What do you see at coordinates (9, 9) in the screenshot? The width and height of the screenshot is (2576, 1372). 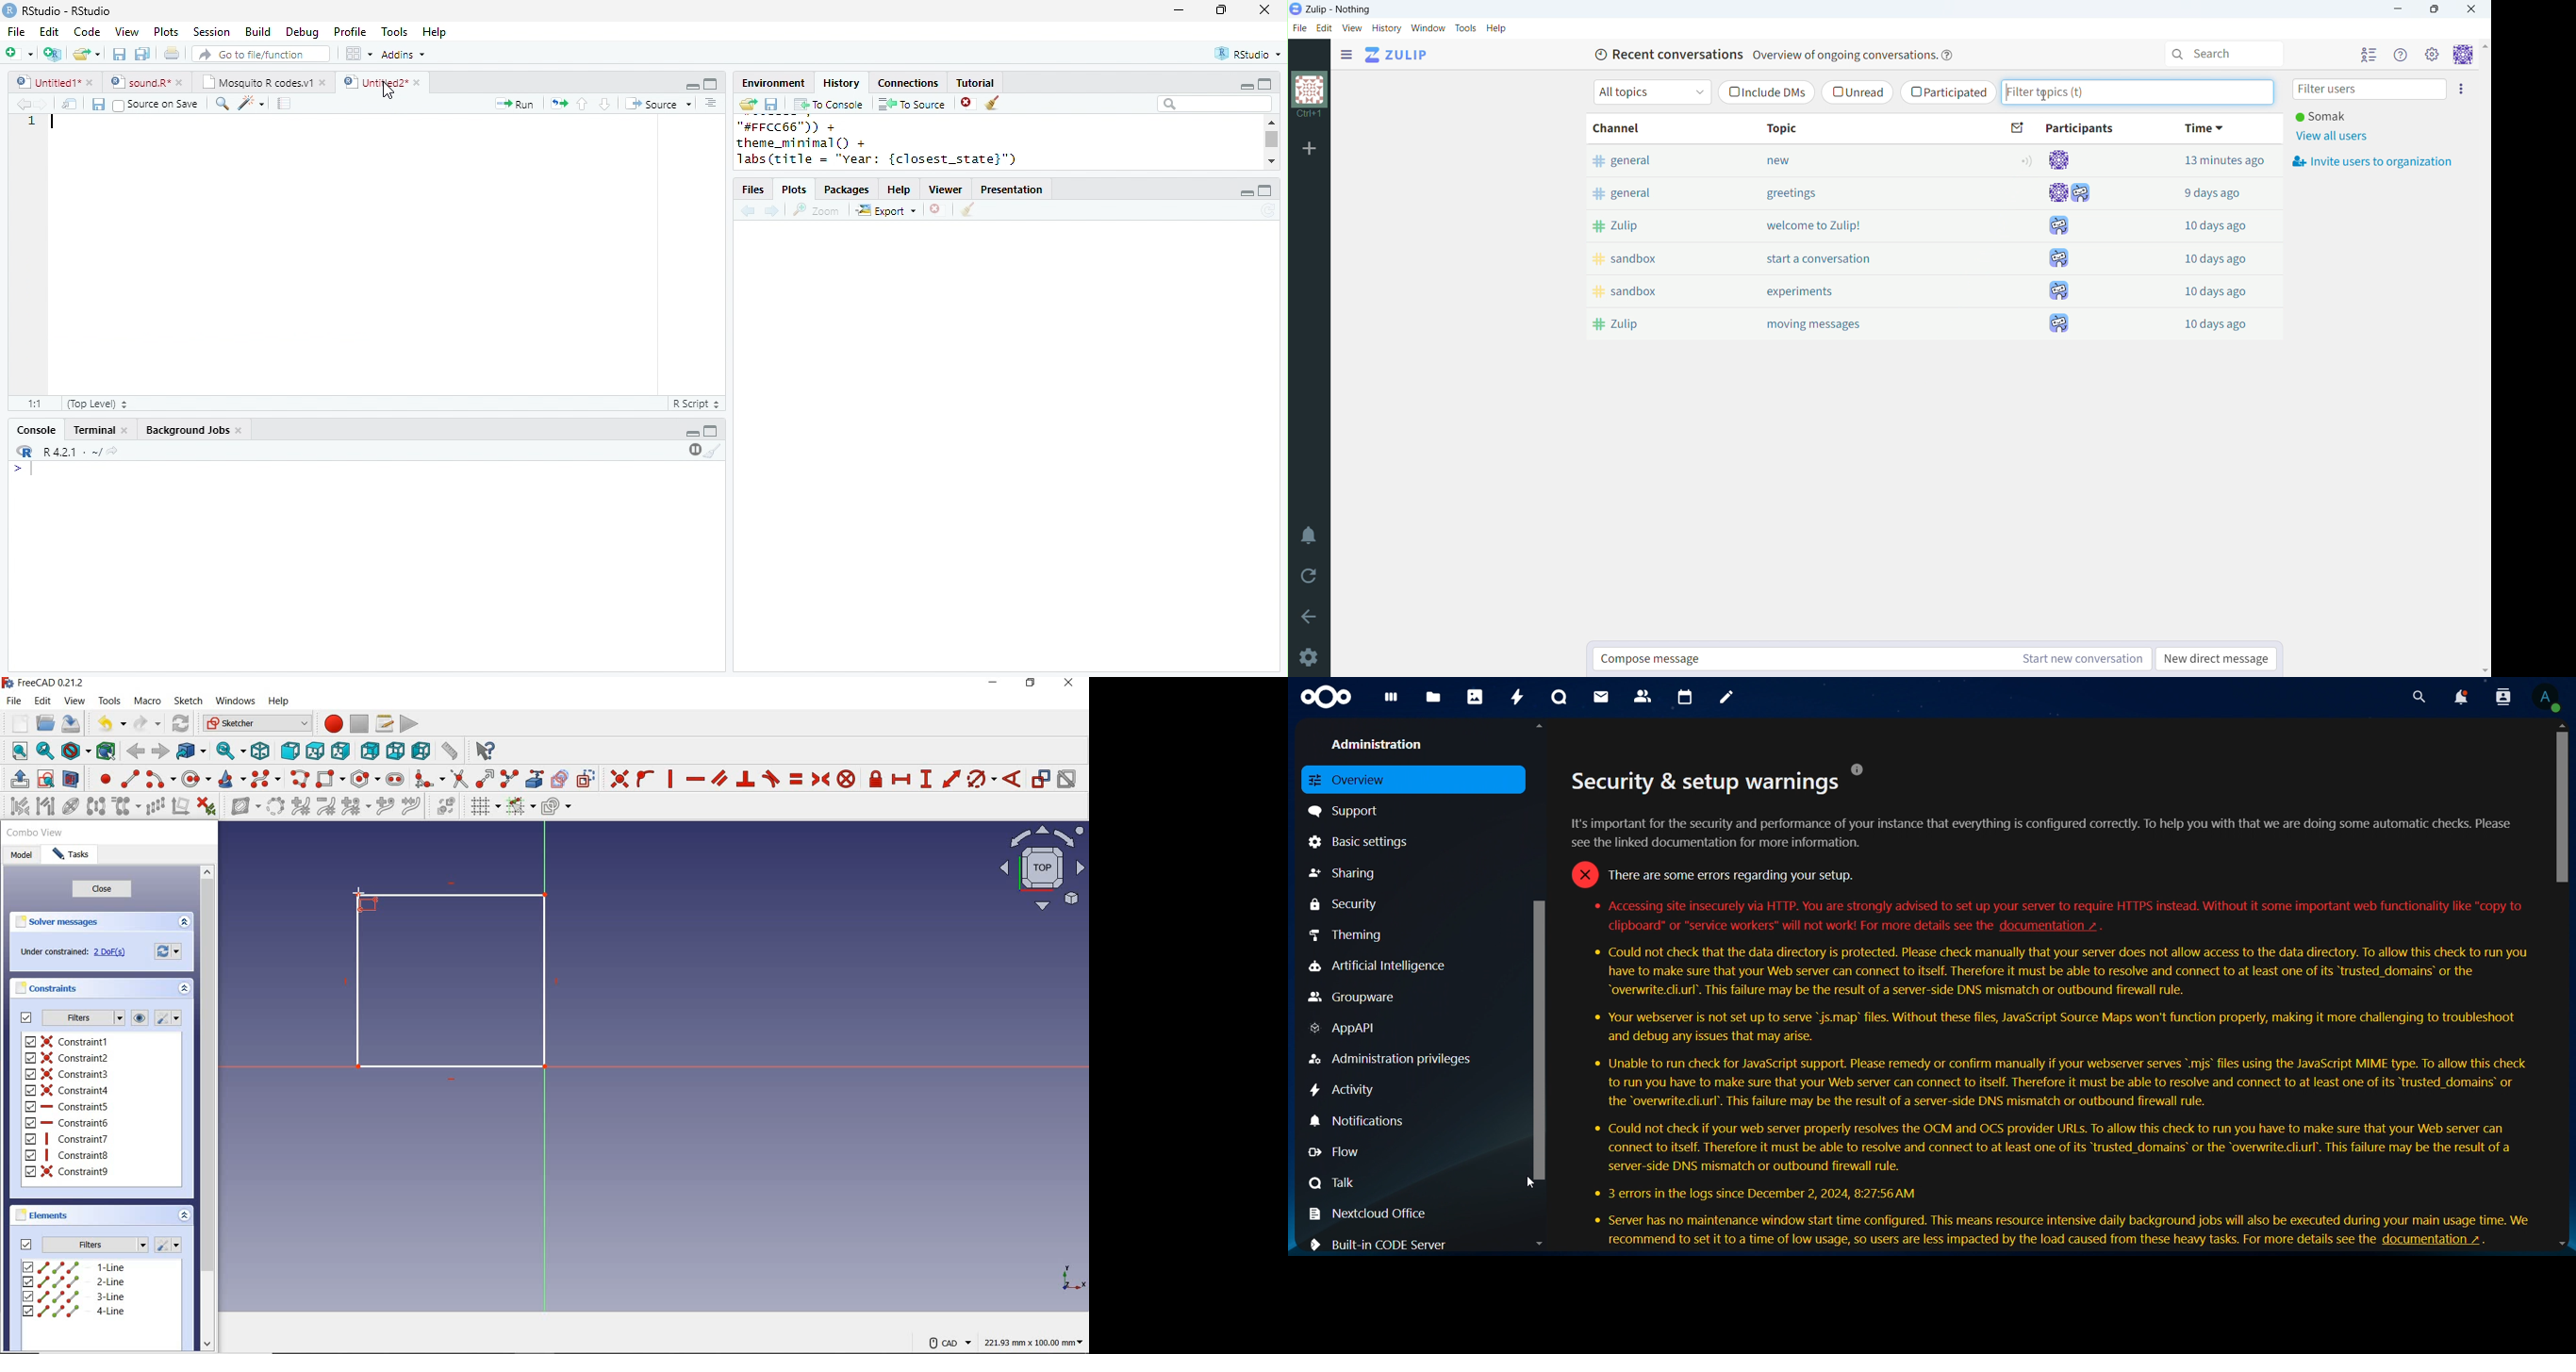 I see `logo` at bounding box center [9, 9].